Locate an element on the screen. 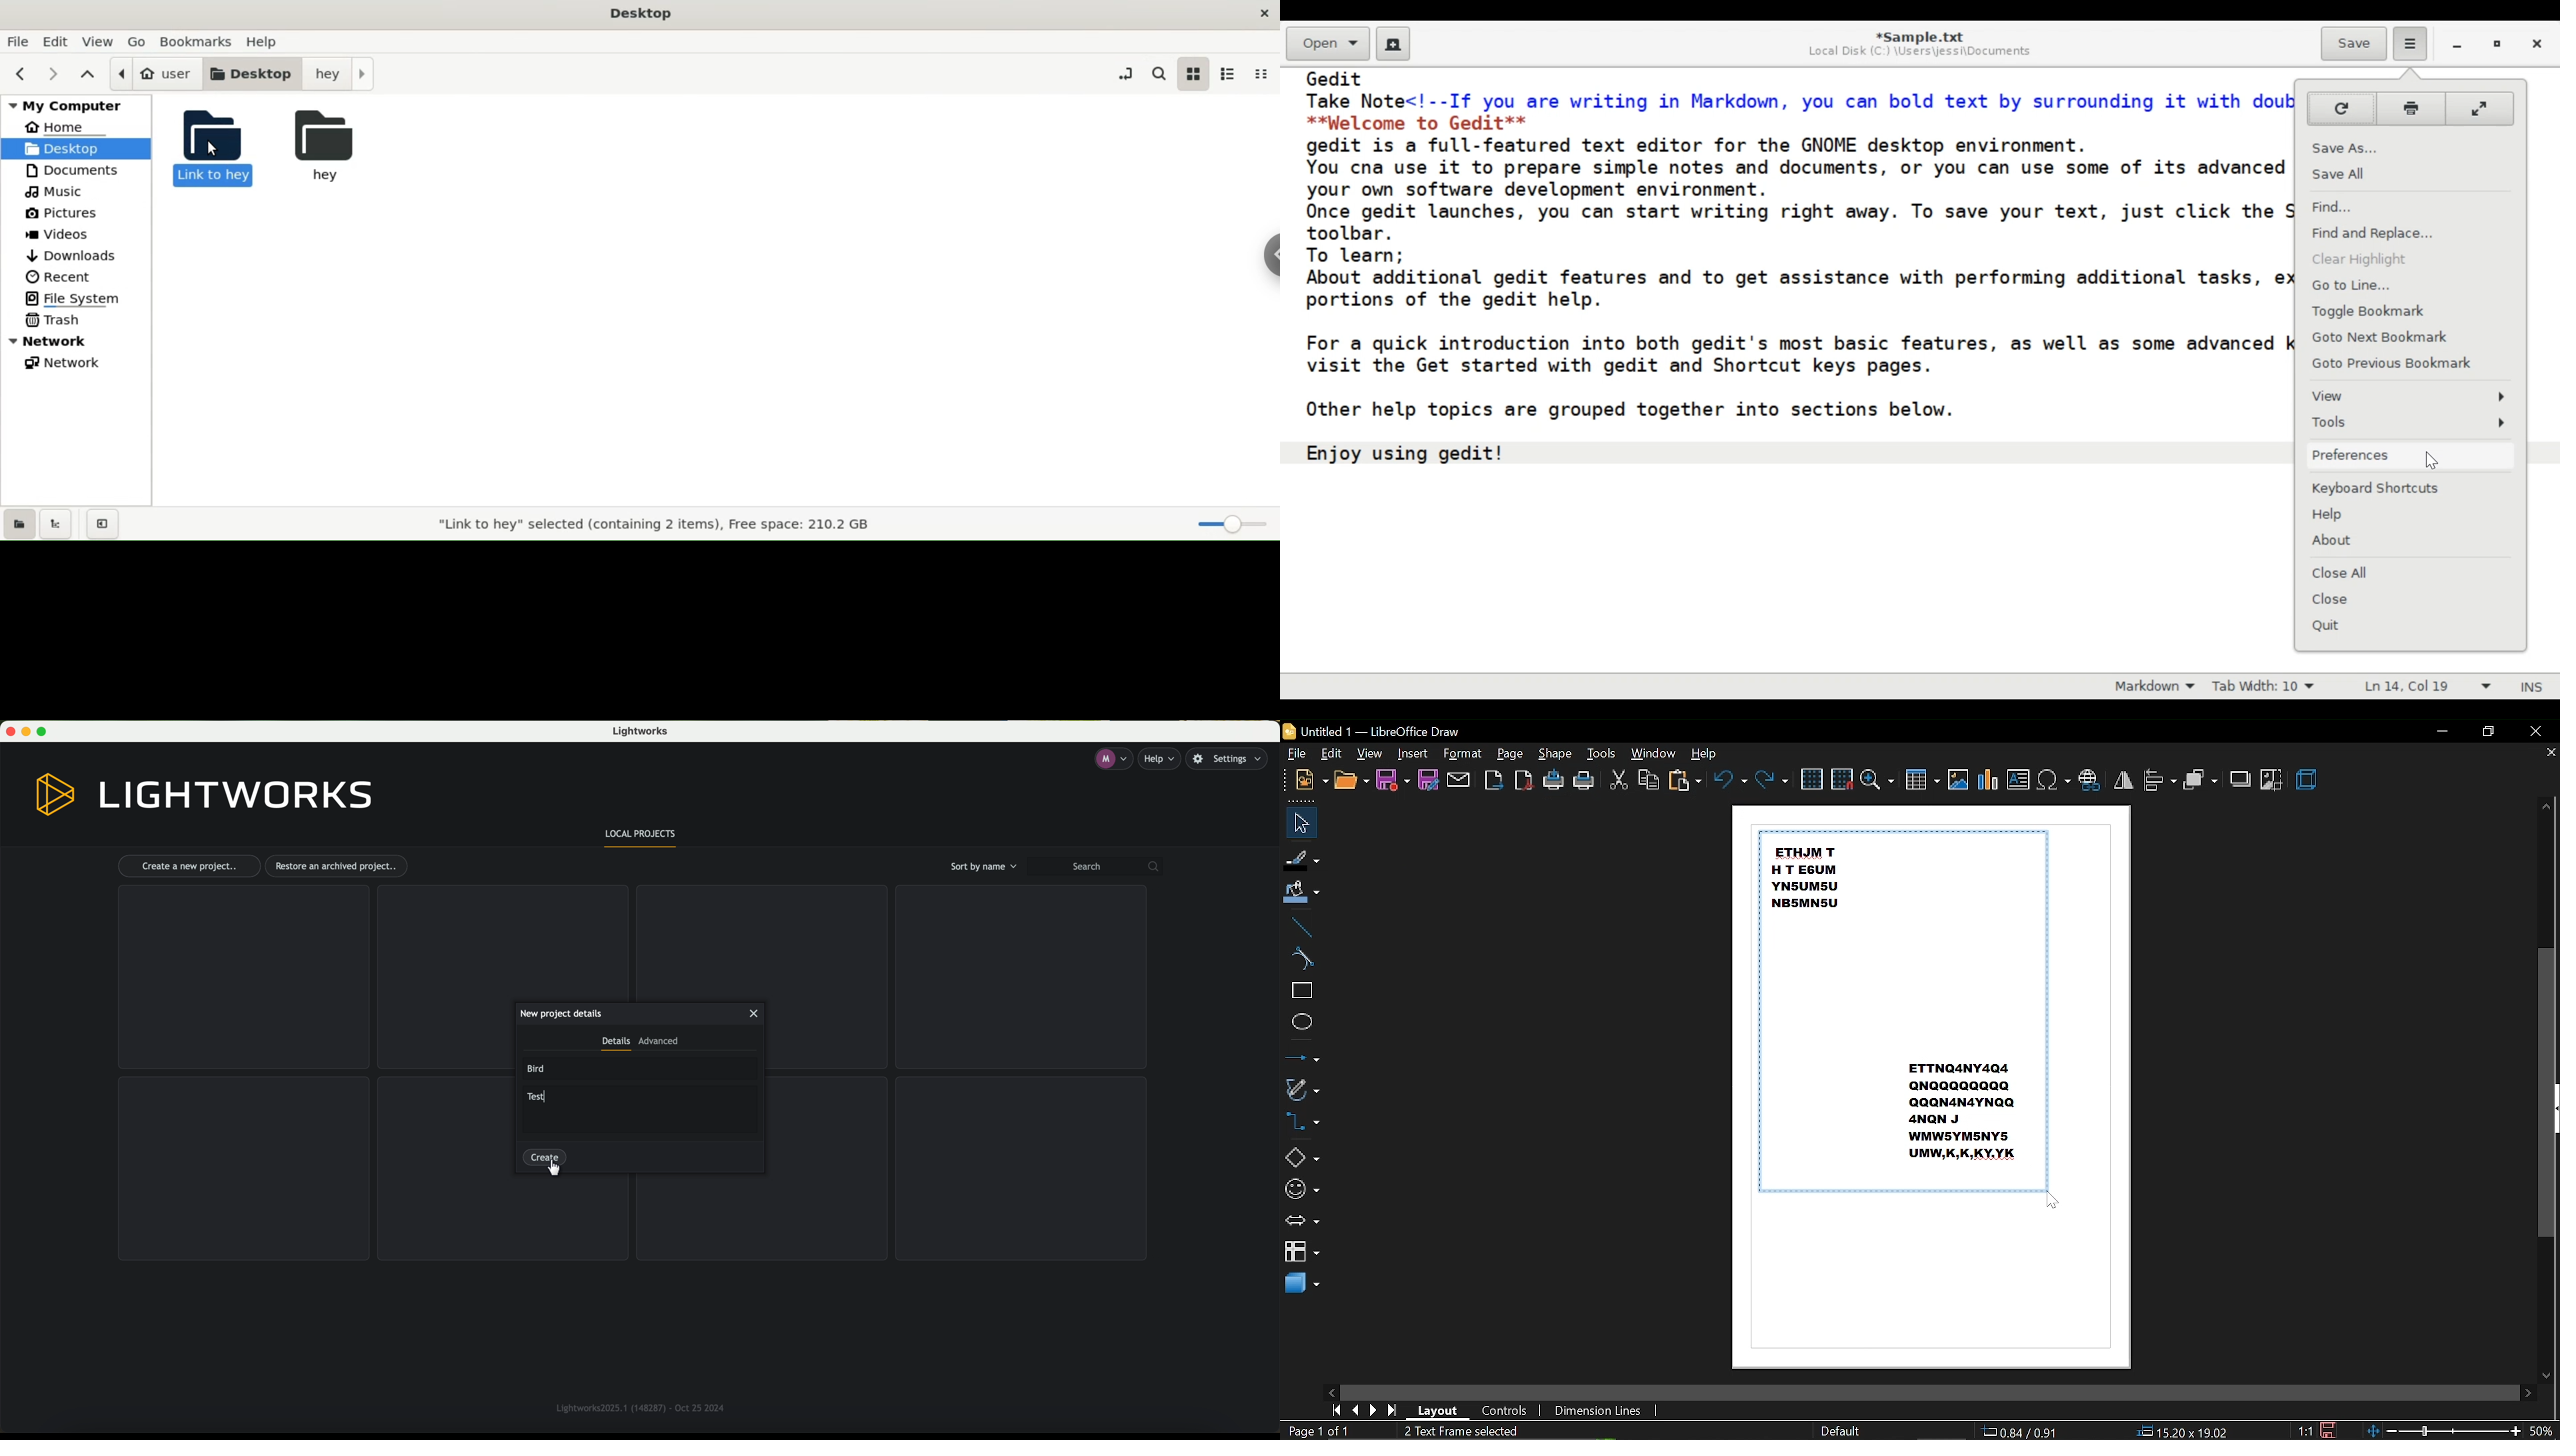 This screenshot has width=2576, height=1456. snap to grid is located at coordinates (1842, 778).